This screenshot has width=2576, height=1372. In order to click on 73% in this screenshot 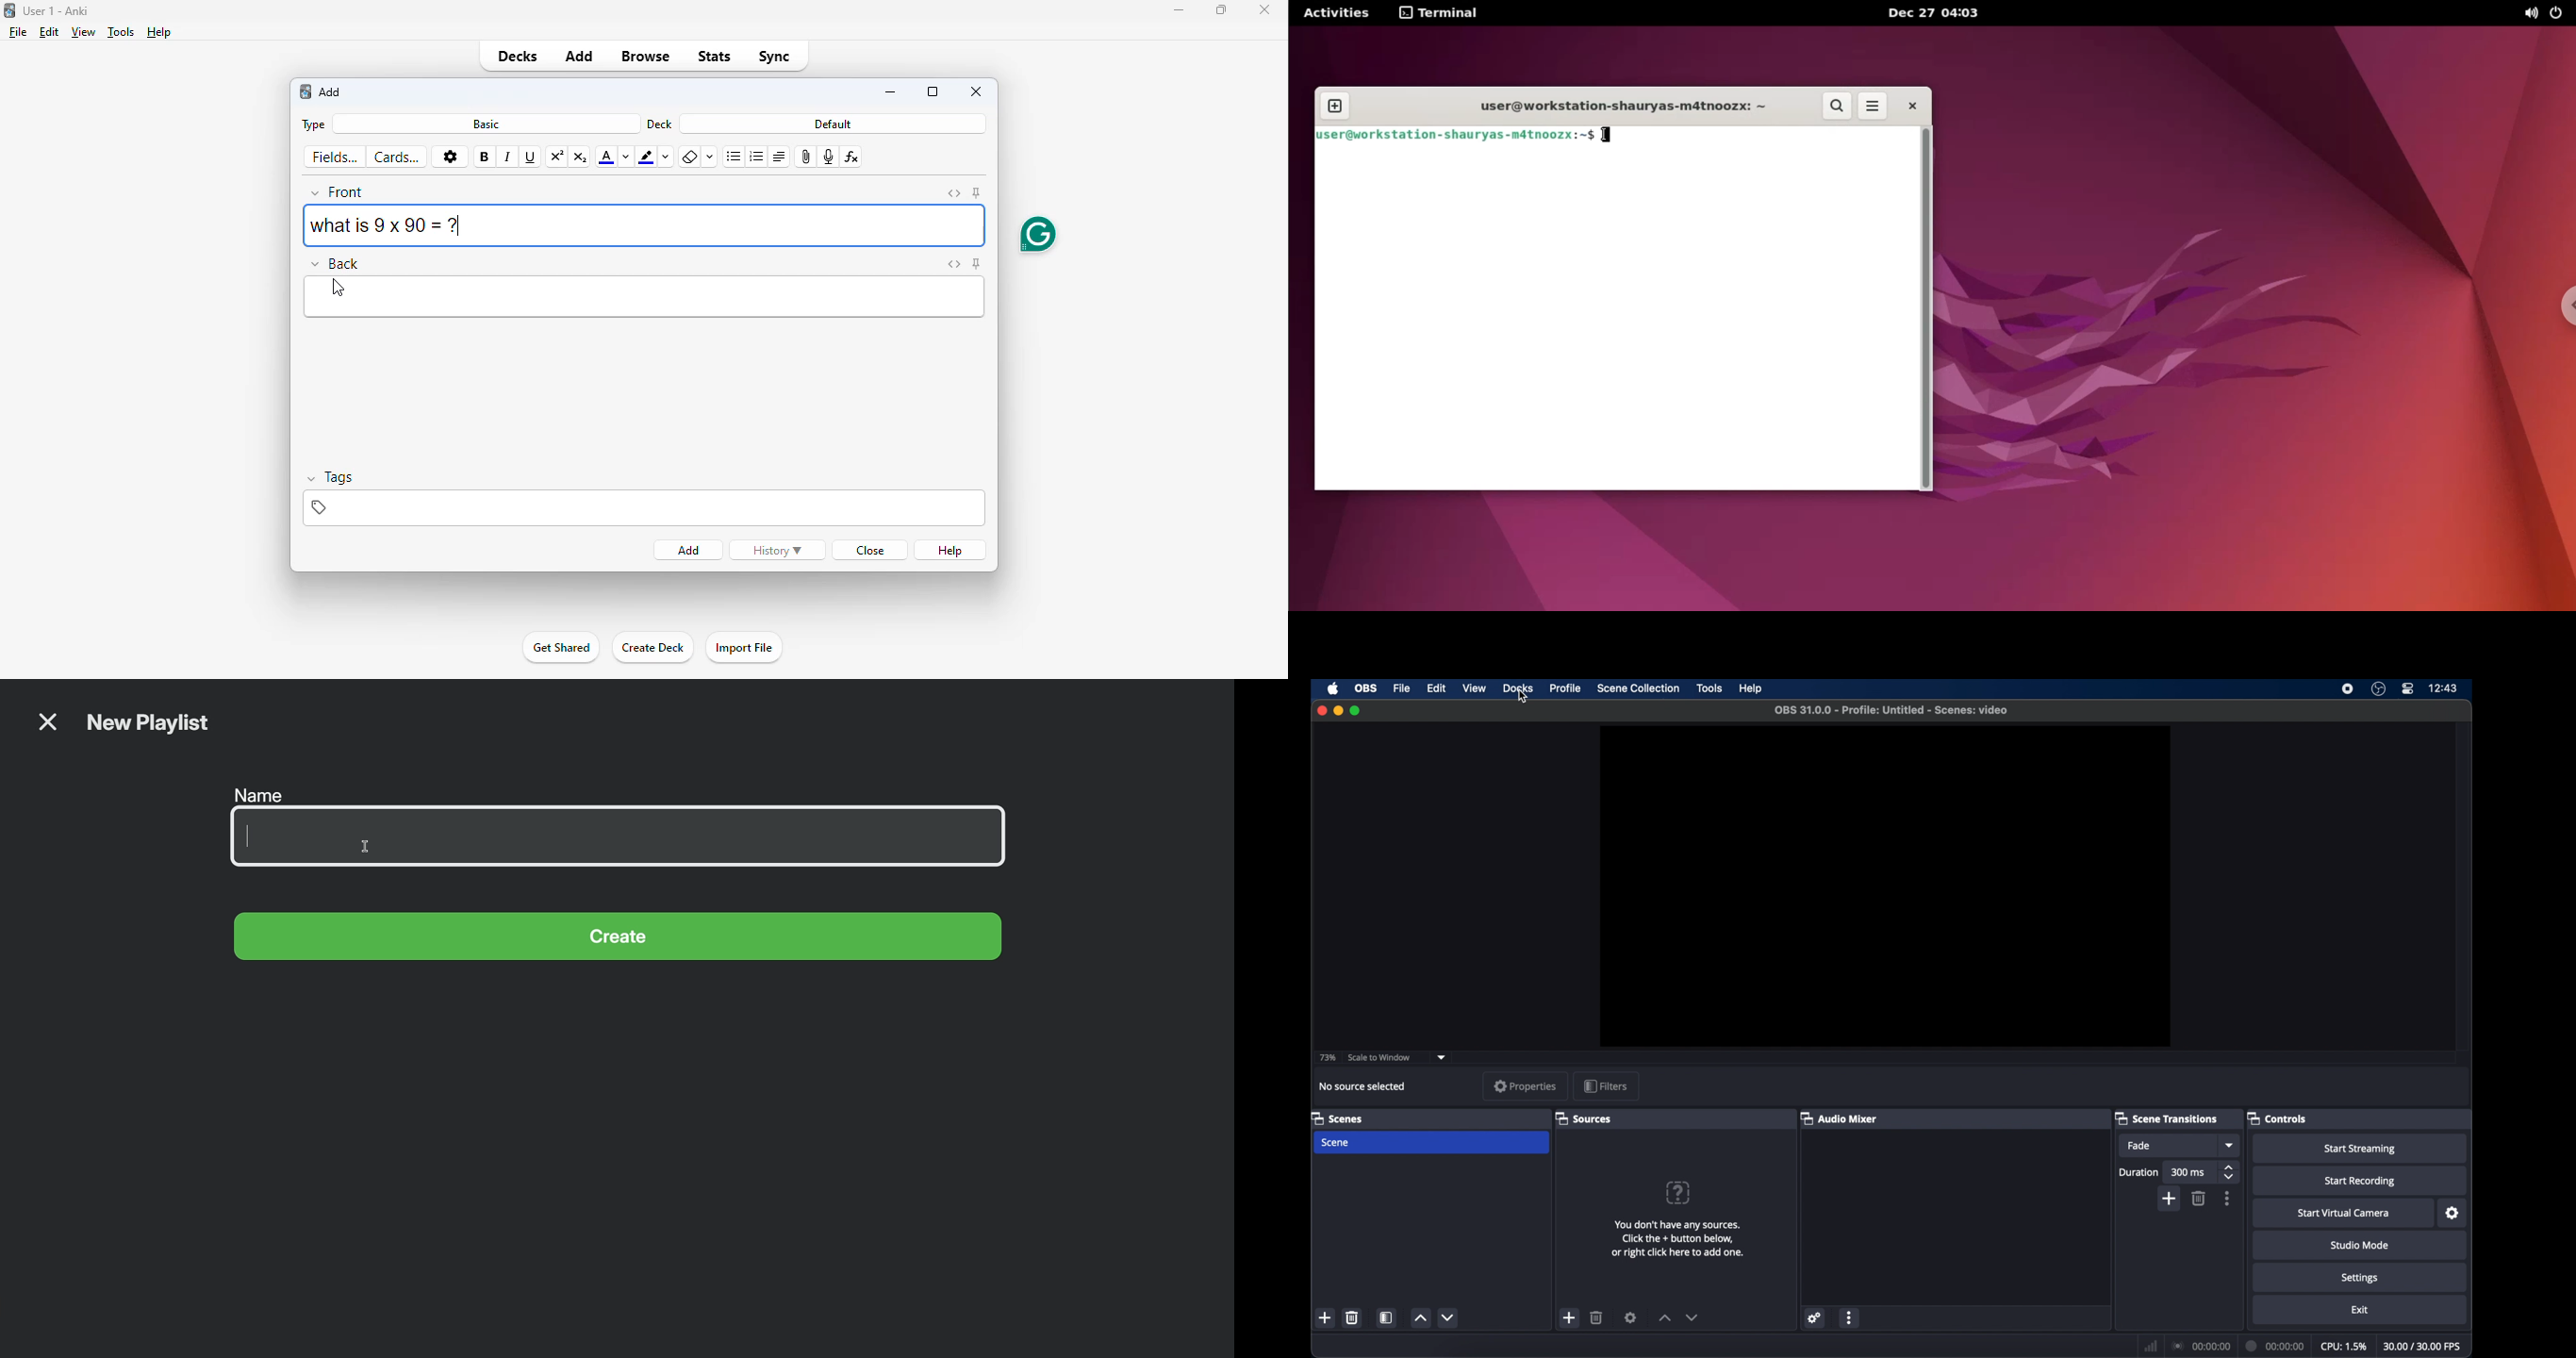, I will do `click(1327, 1057)`.